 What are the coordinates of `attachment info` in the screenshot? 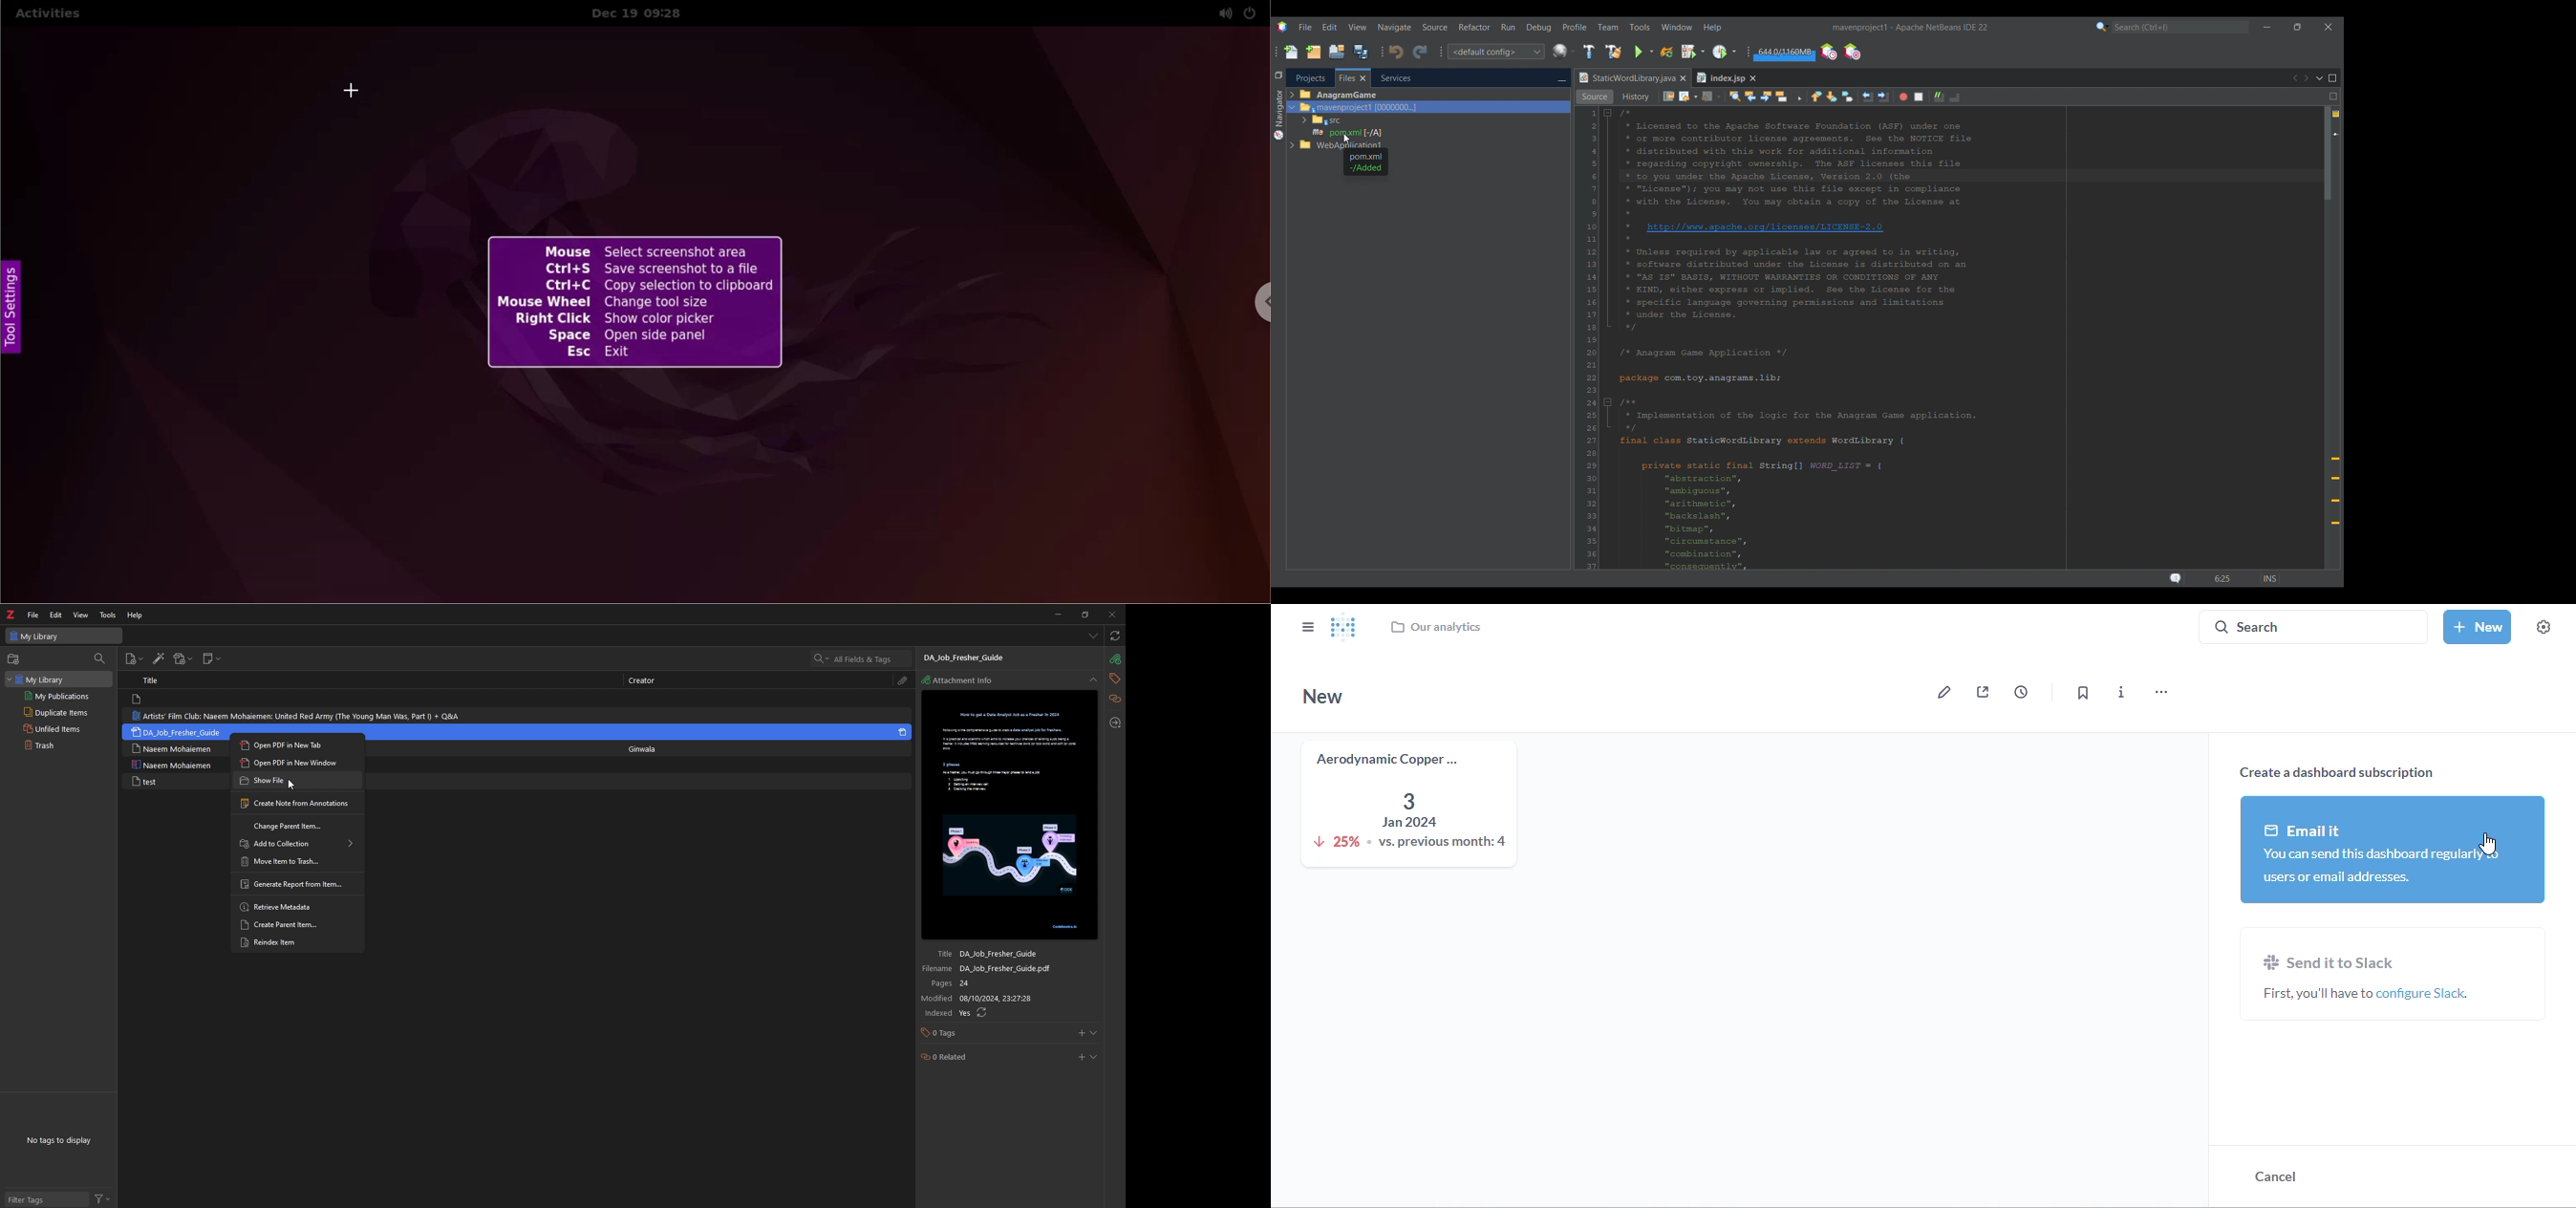 It's located at (965, 681).